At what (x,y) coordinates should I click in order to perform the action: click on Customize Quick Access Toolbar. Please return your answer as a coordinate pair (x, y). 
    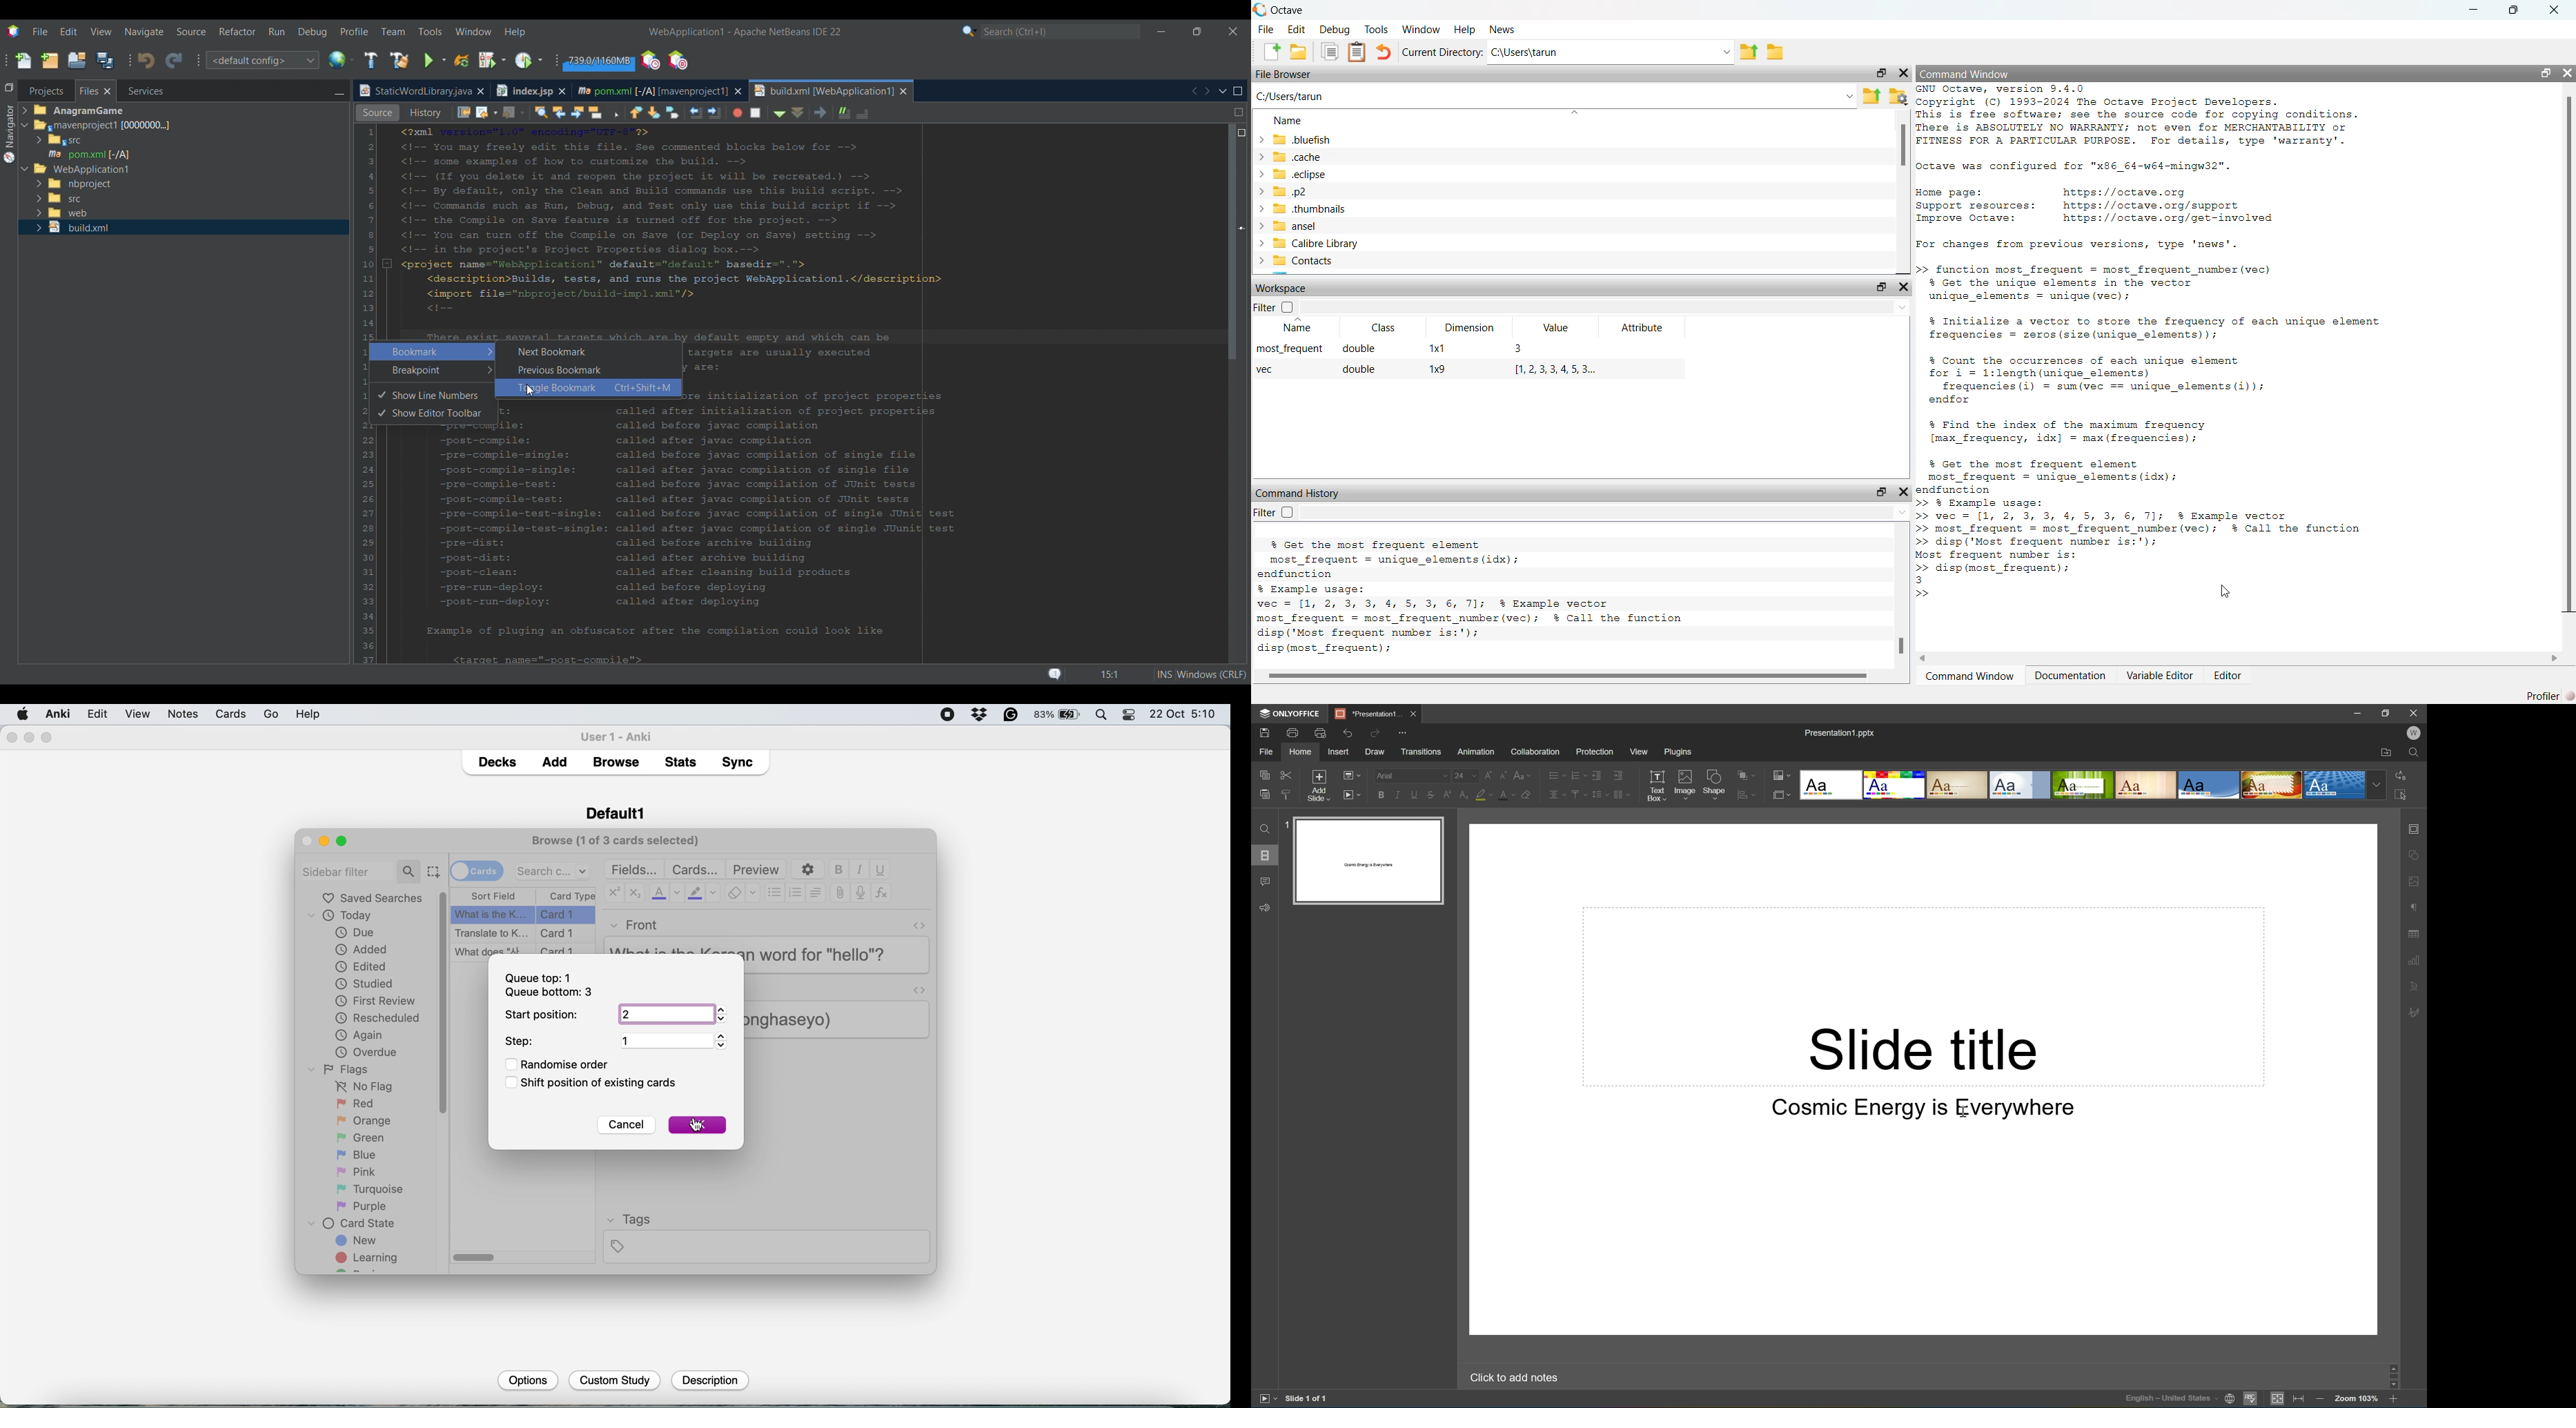
    Looking at the image, I should click on (1402, 733).